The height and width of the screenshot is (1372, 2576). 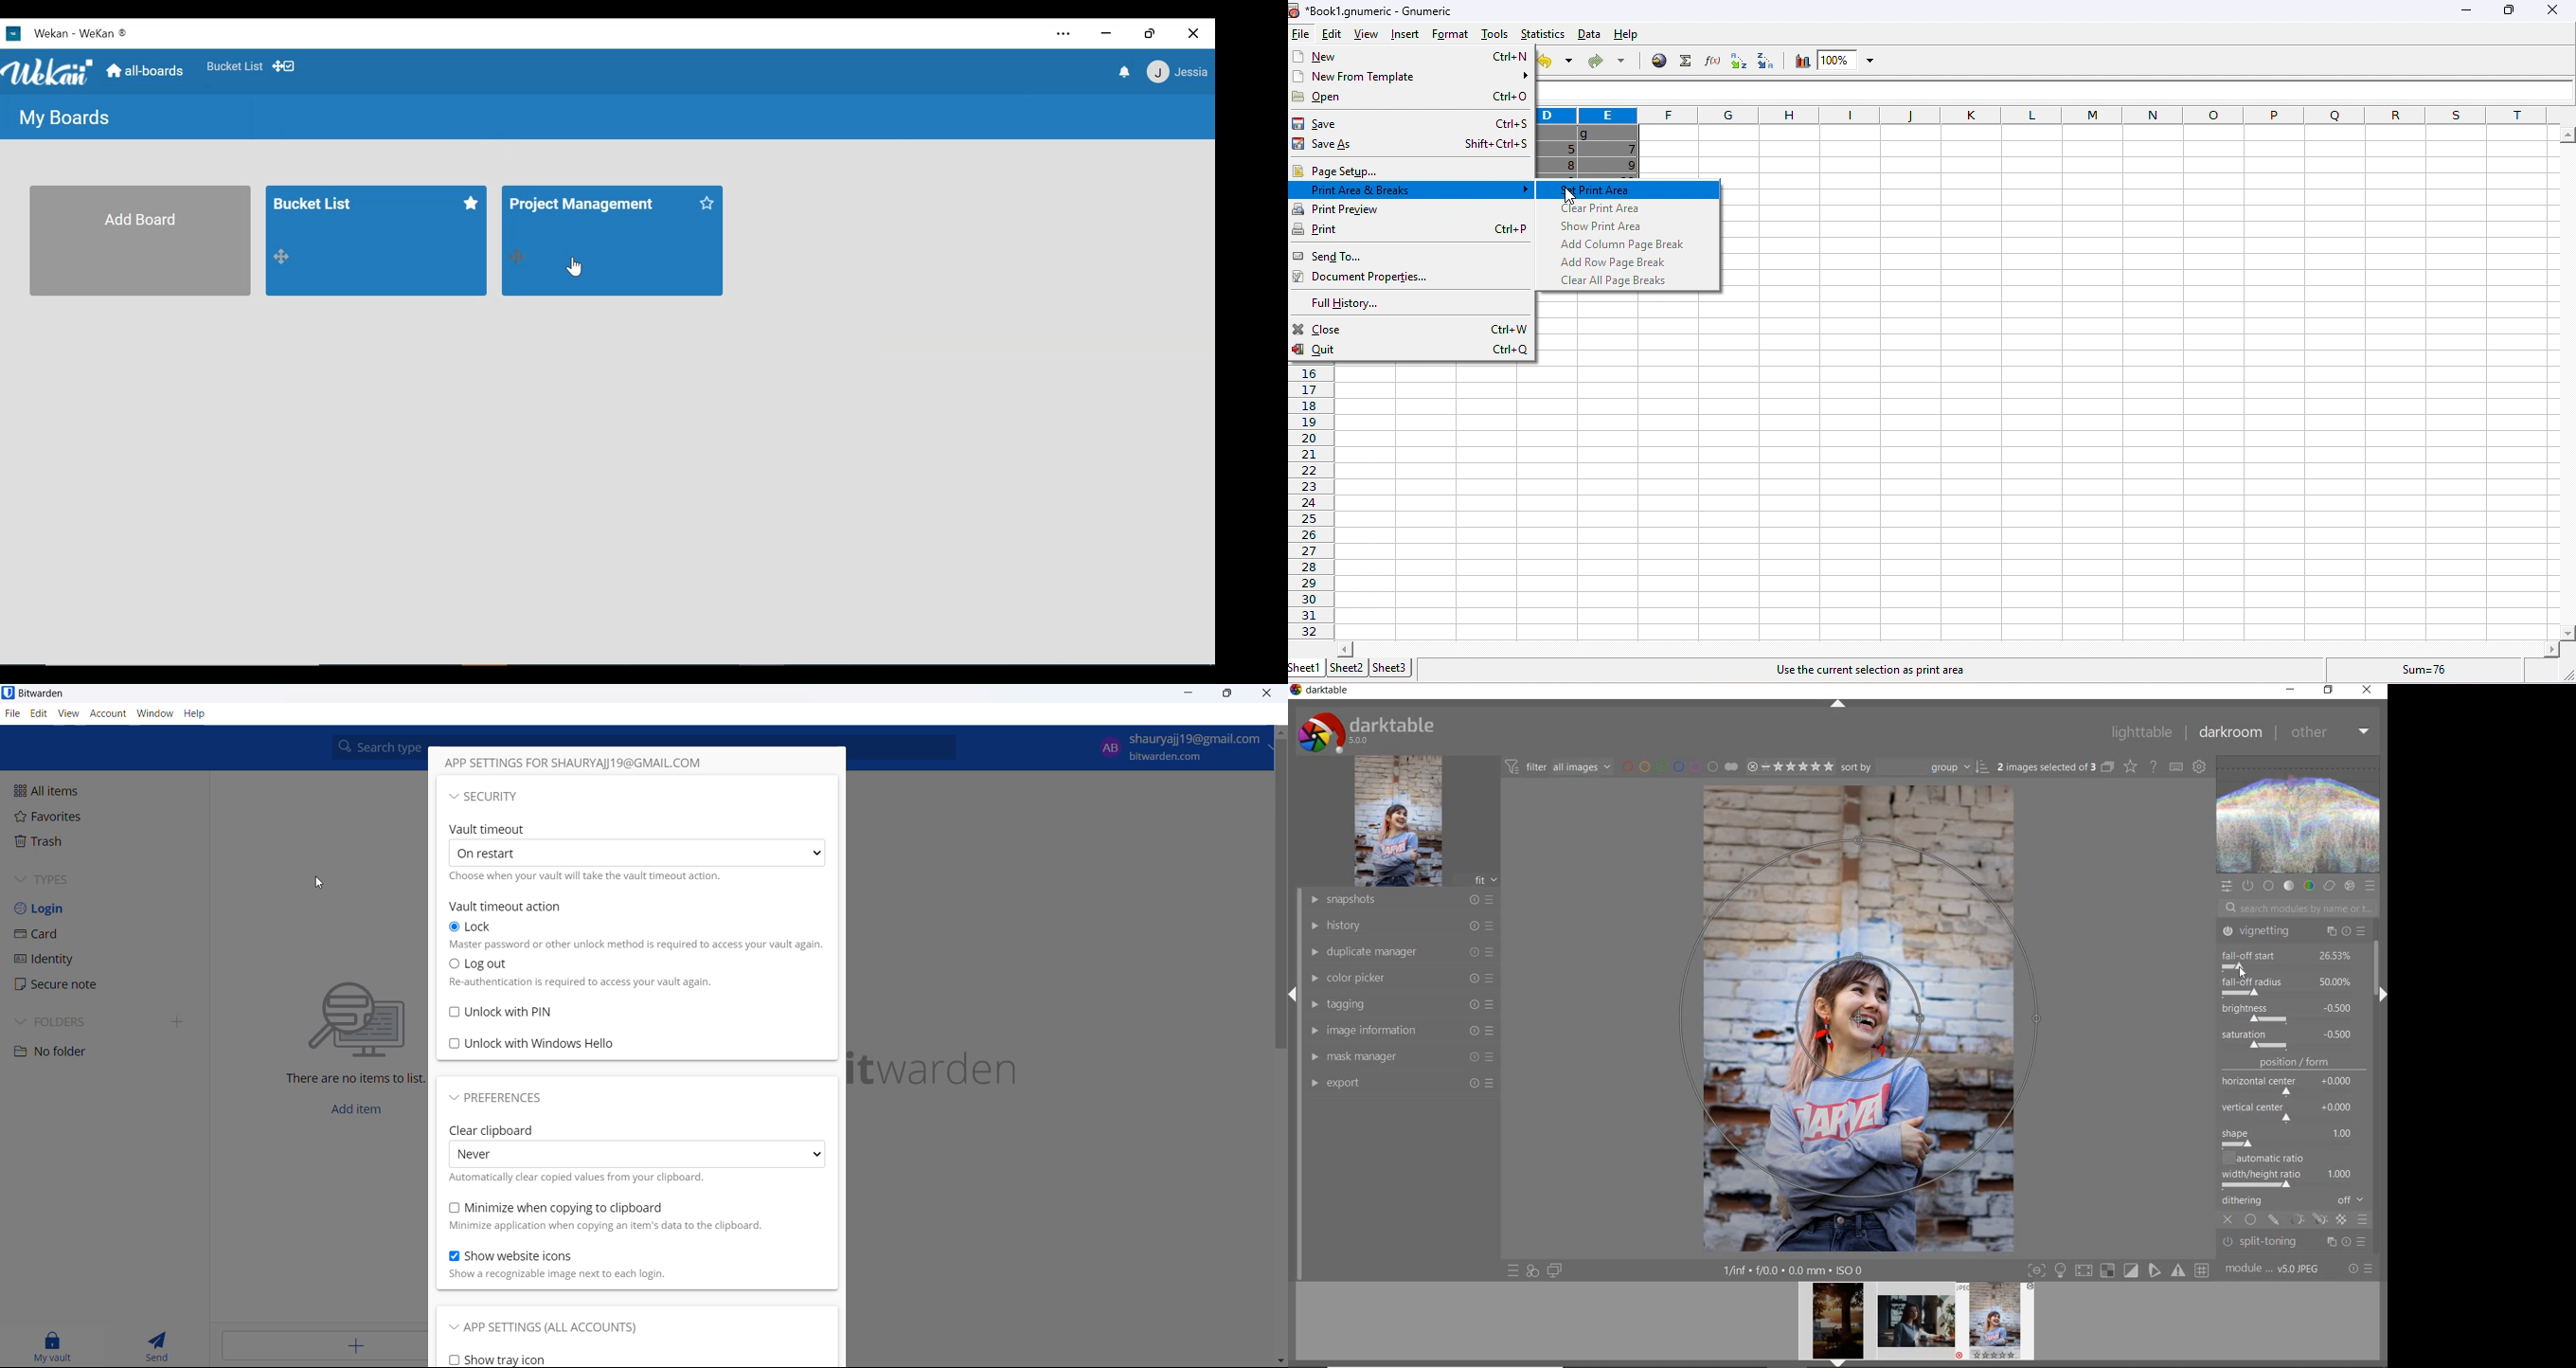 I want to click on add item, so click(x=359, y=1113).